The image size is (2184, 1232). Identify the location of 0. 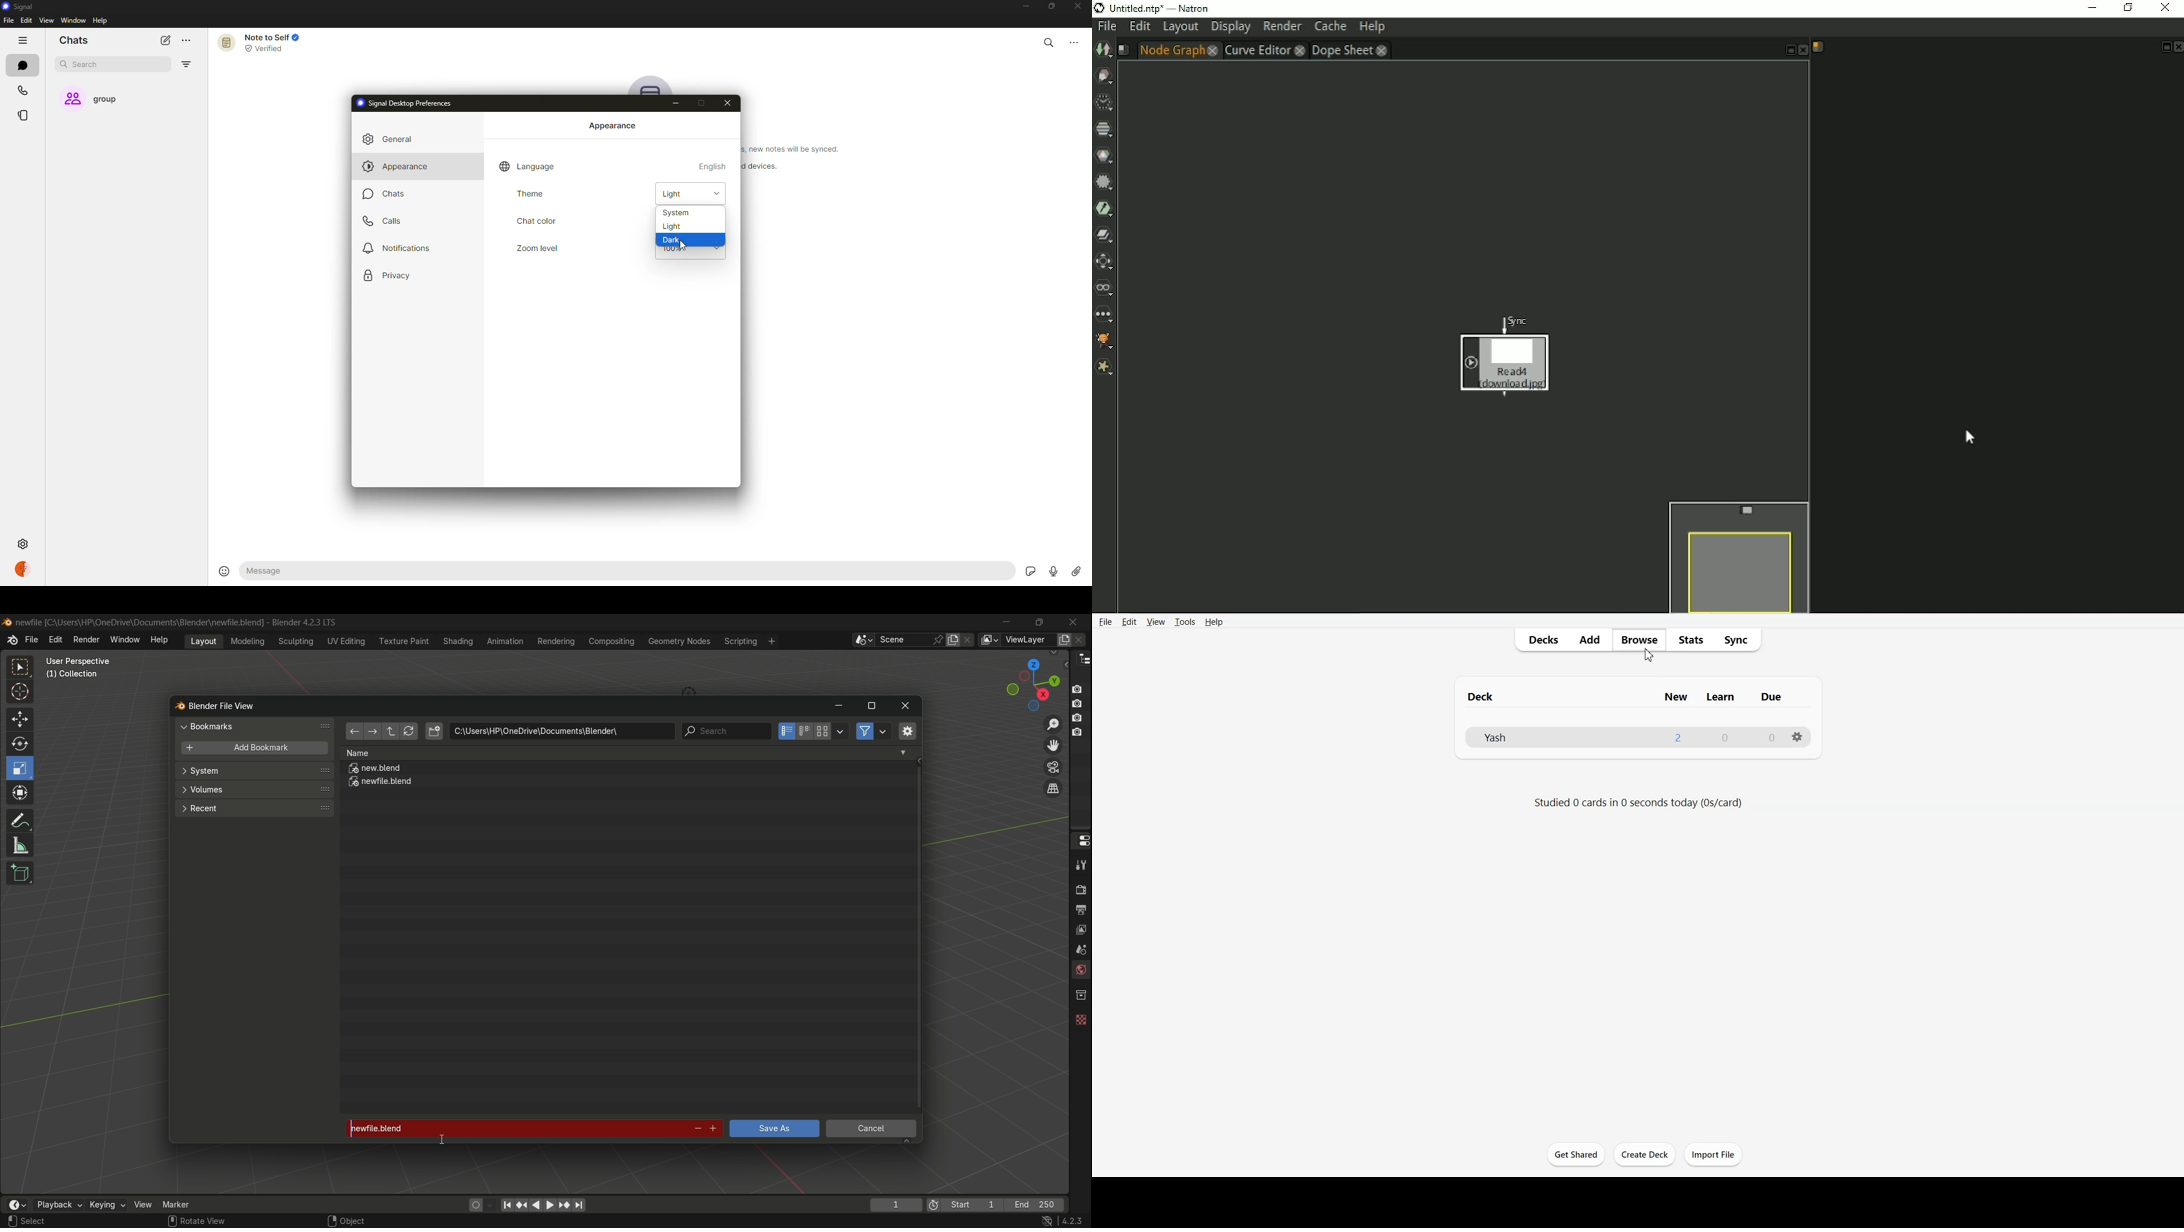
(1766, 736).